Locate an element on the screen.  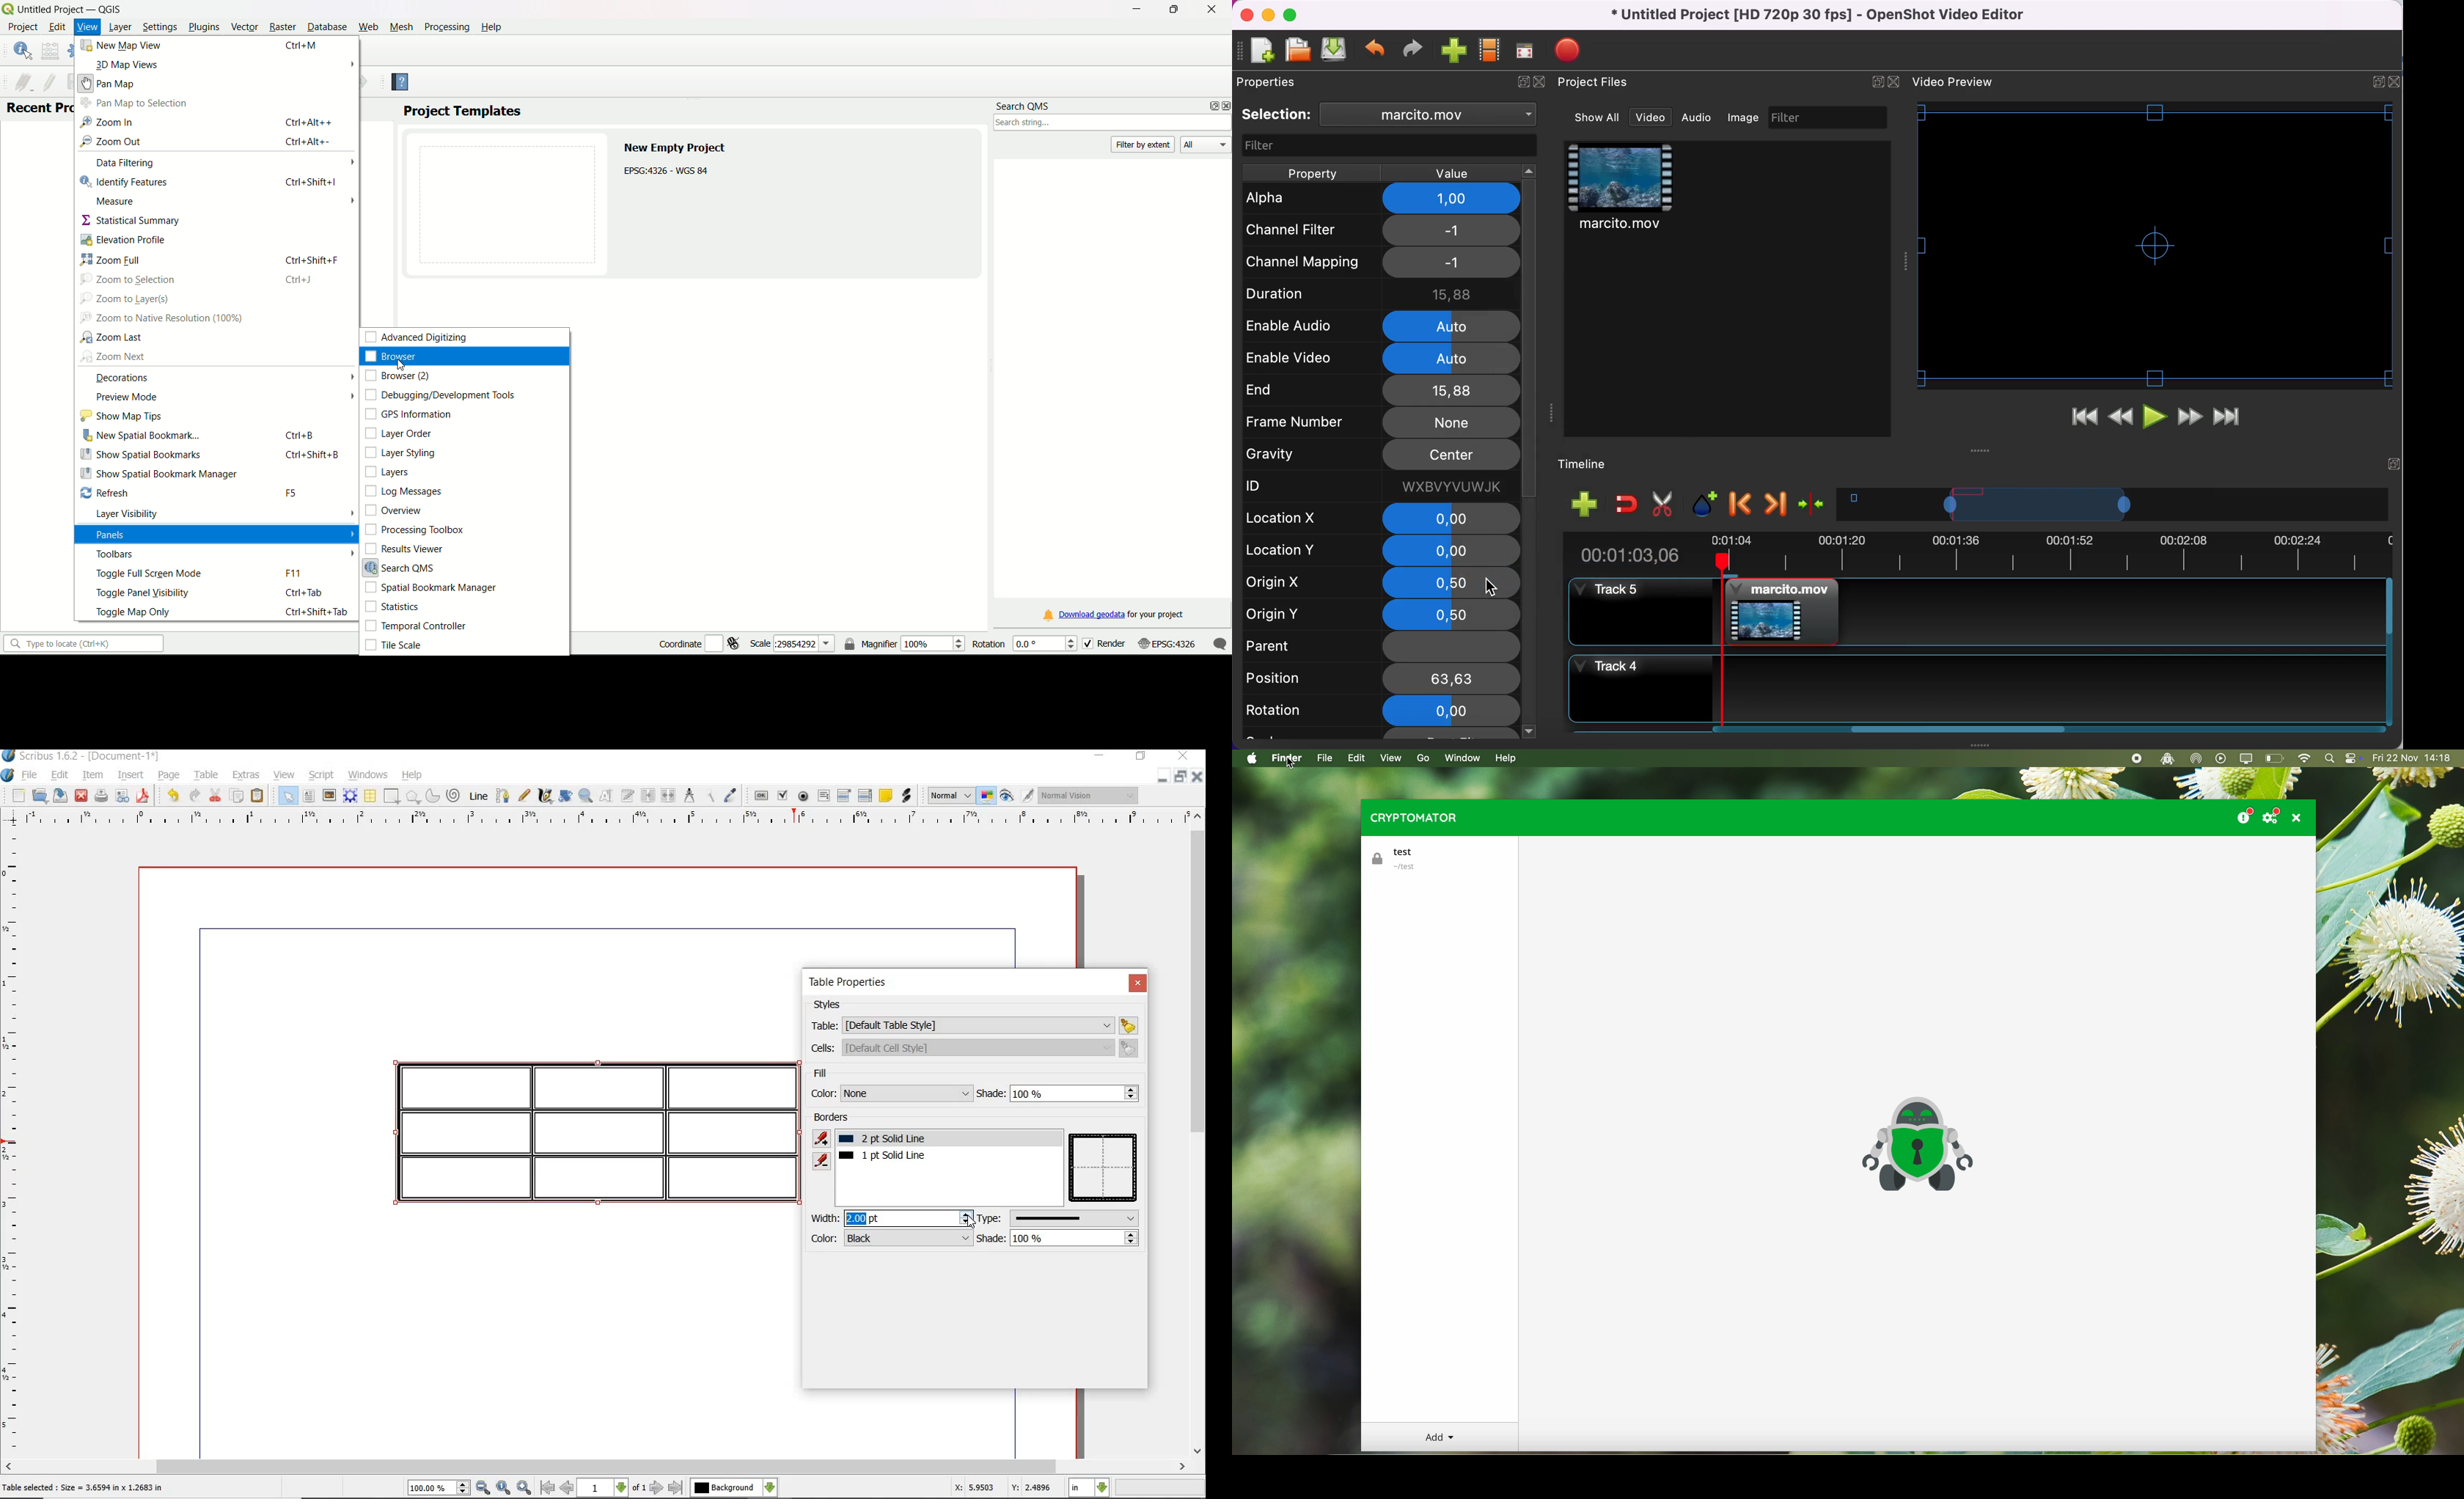
elevation profile is located at coordinates (110, 239).